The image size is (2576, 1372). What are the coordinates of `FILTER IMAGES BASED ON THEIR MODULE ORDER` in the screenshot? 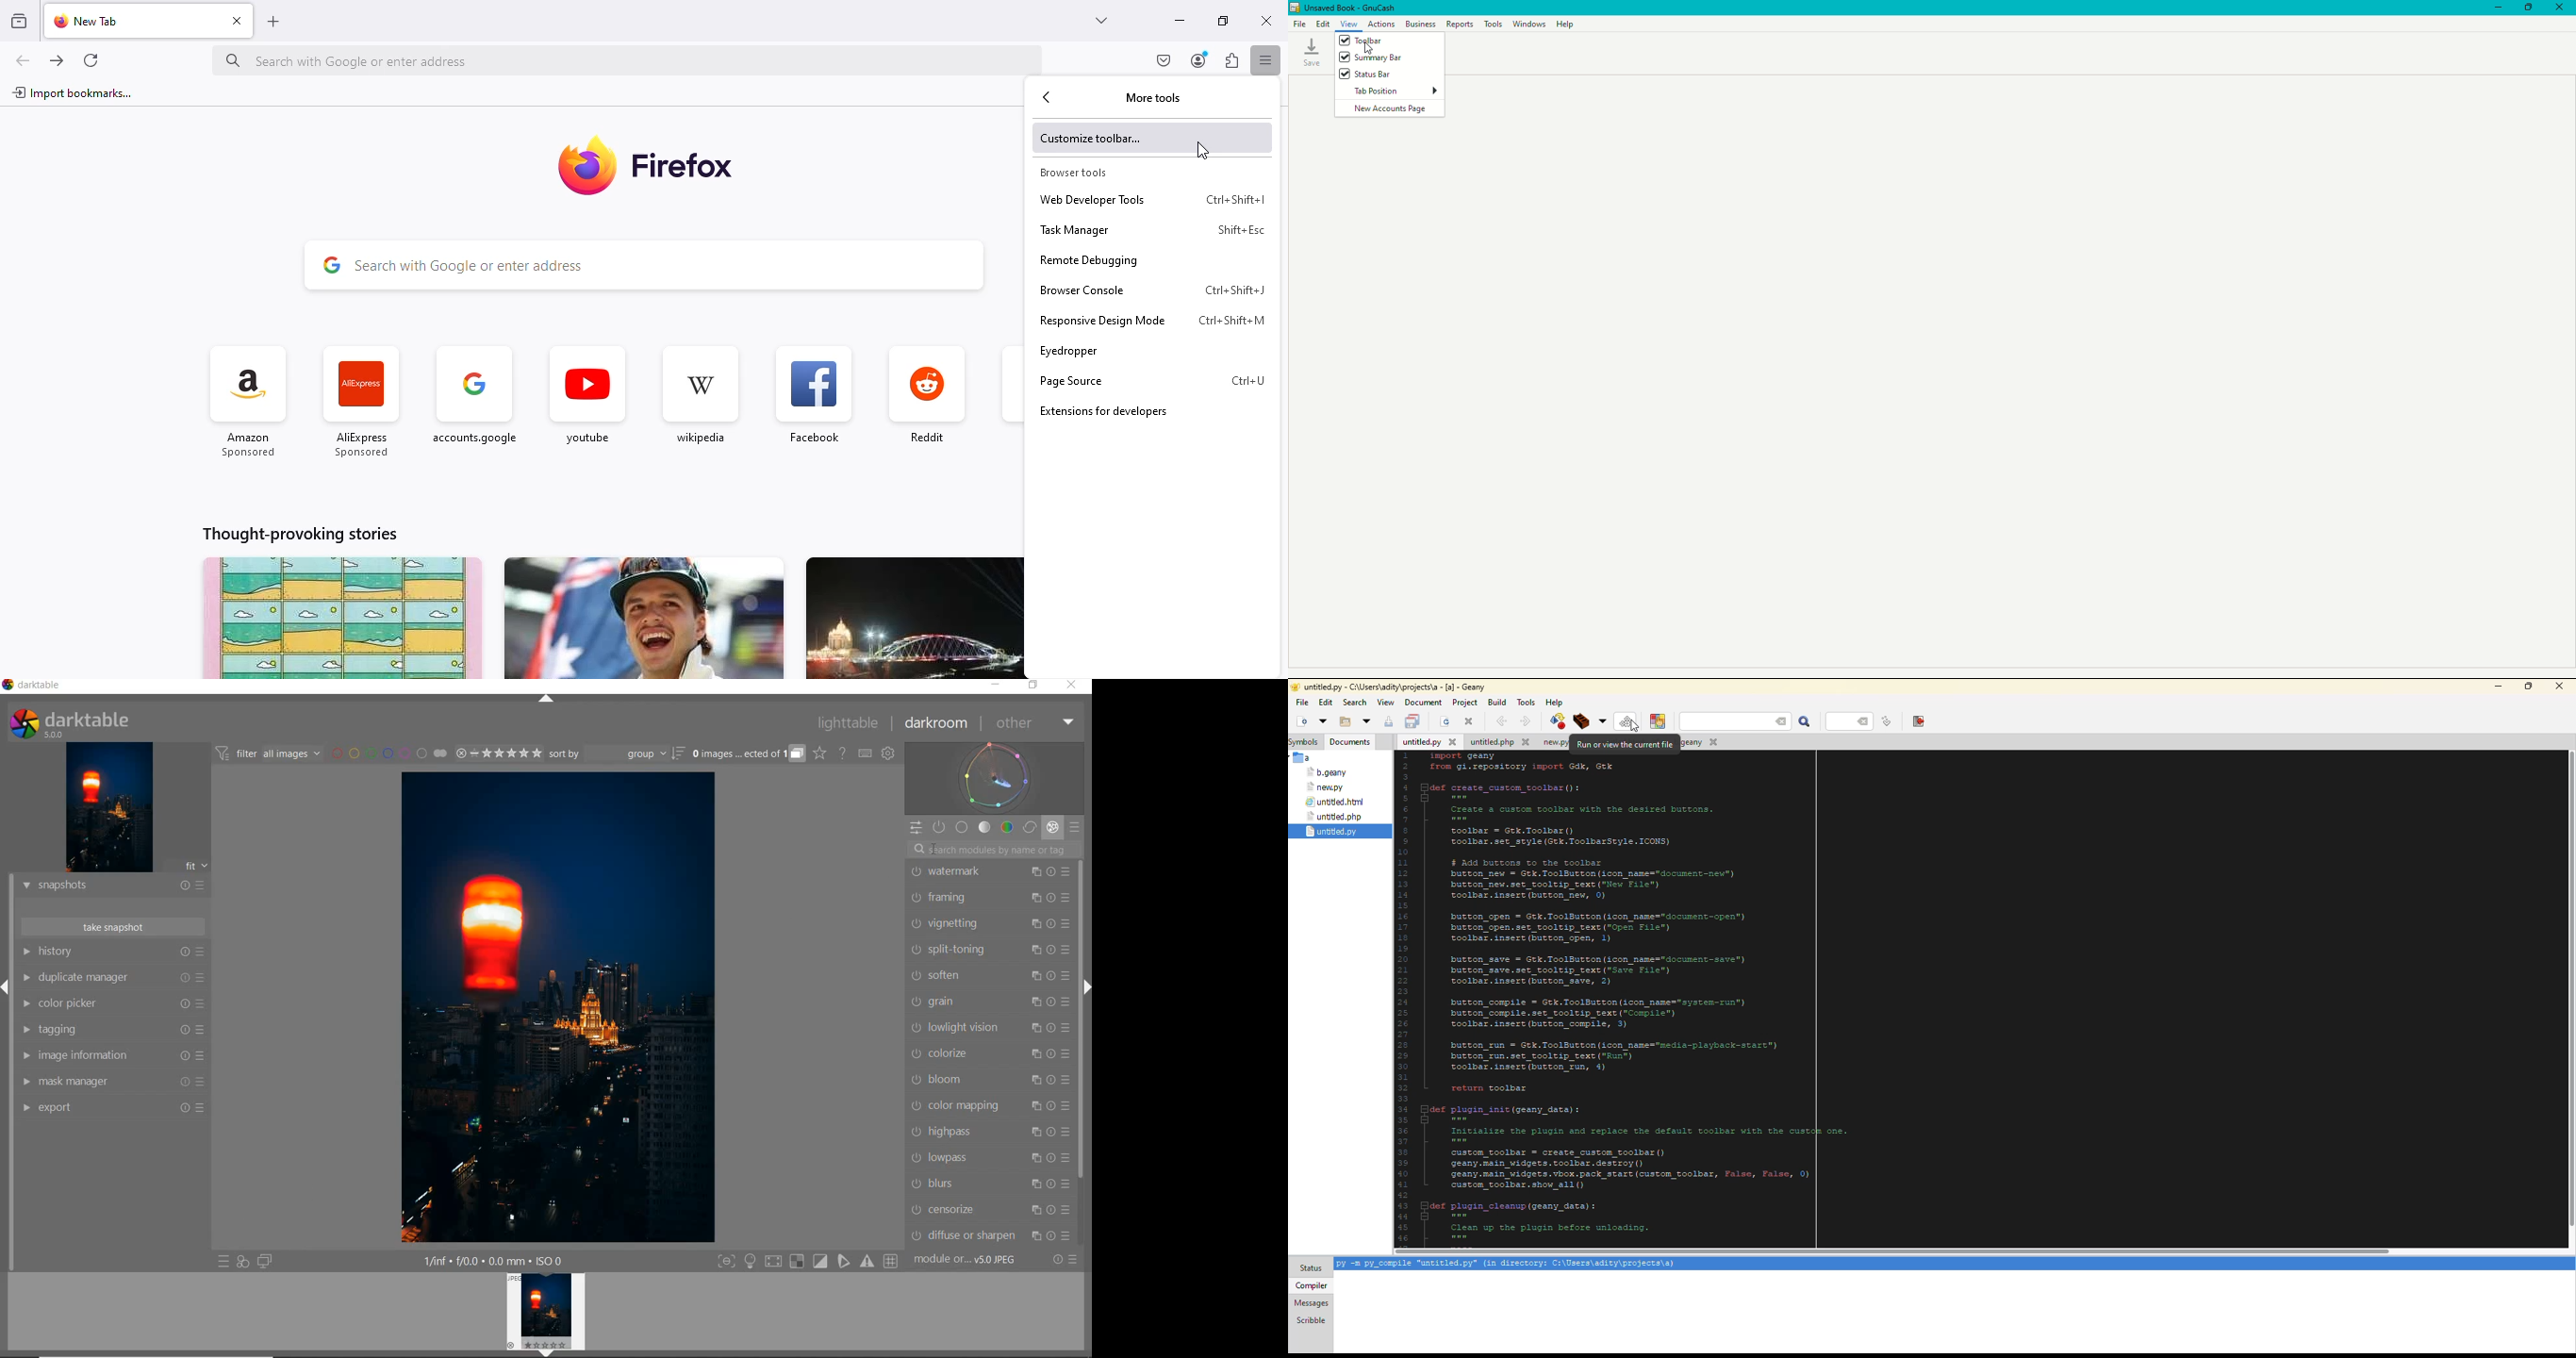 It's located at (270, 754).